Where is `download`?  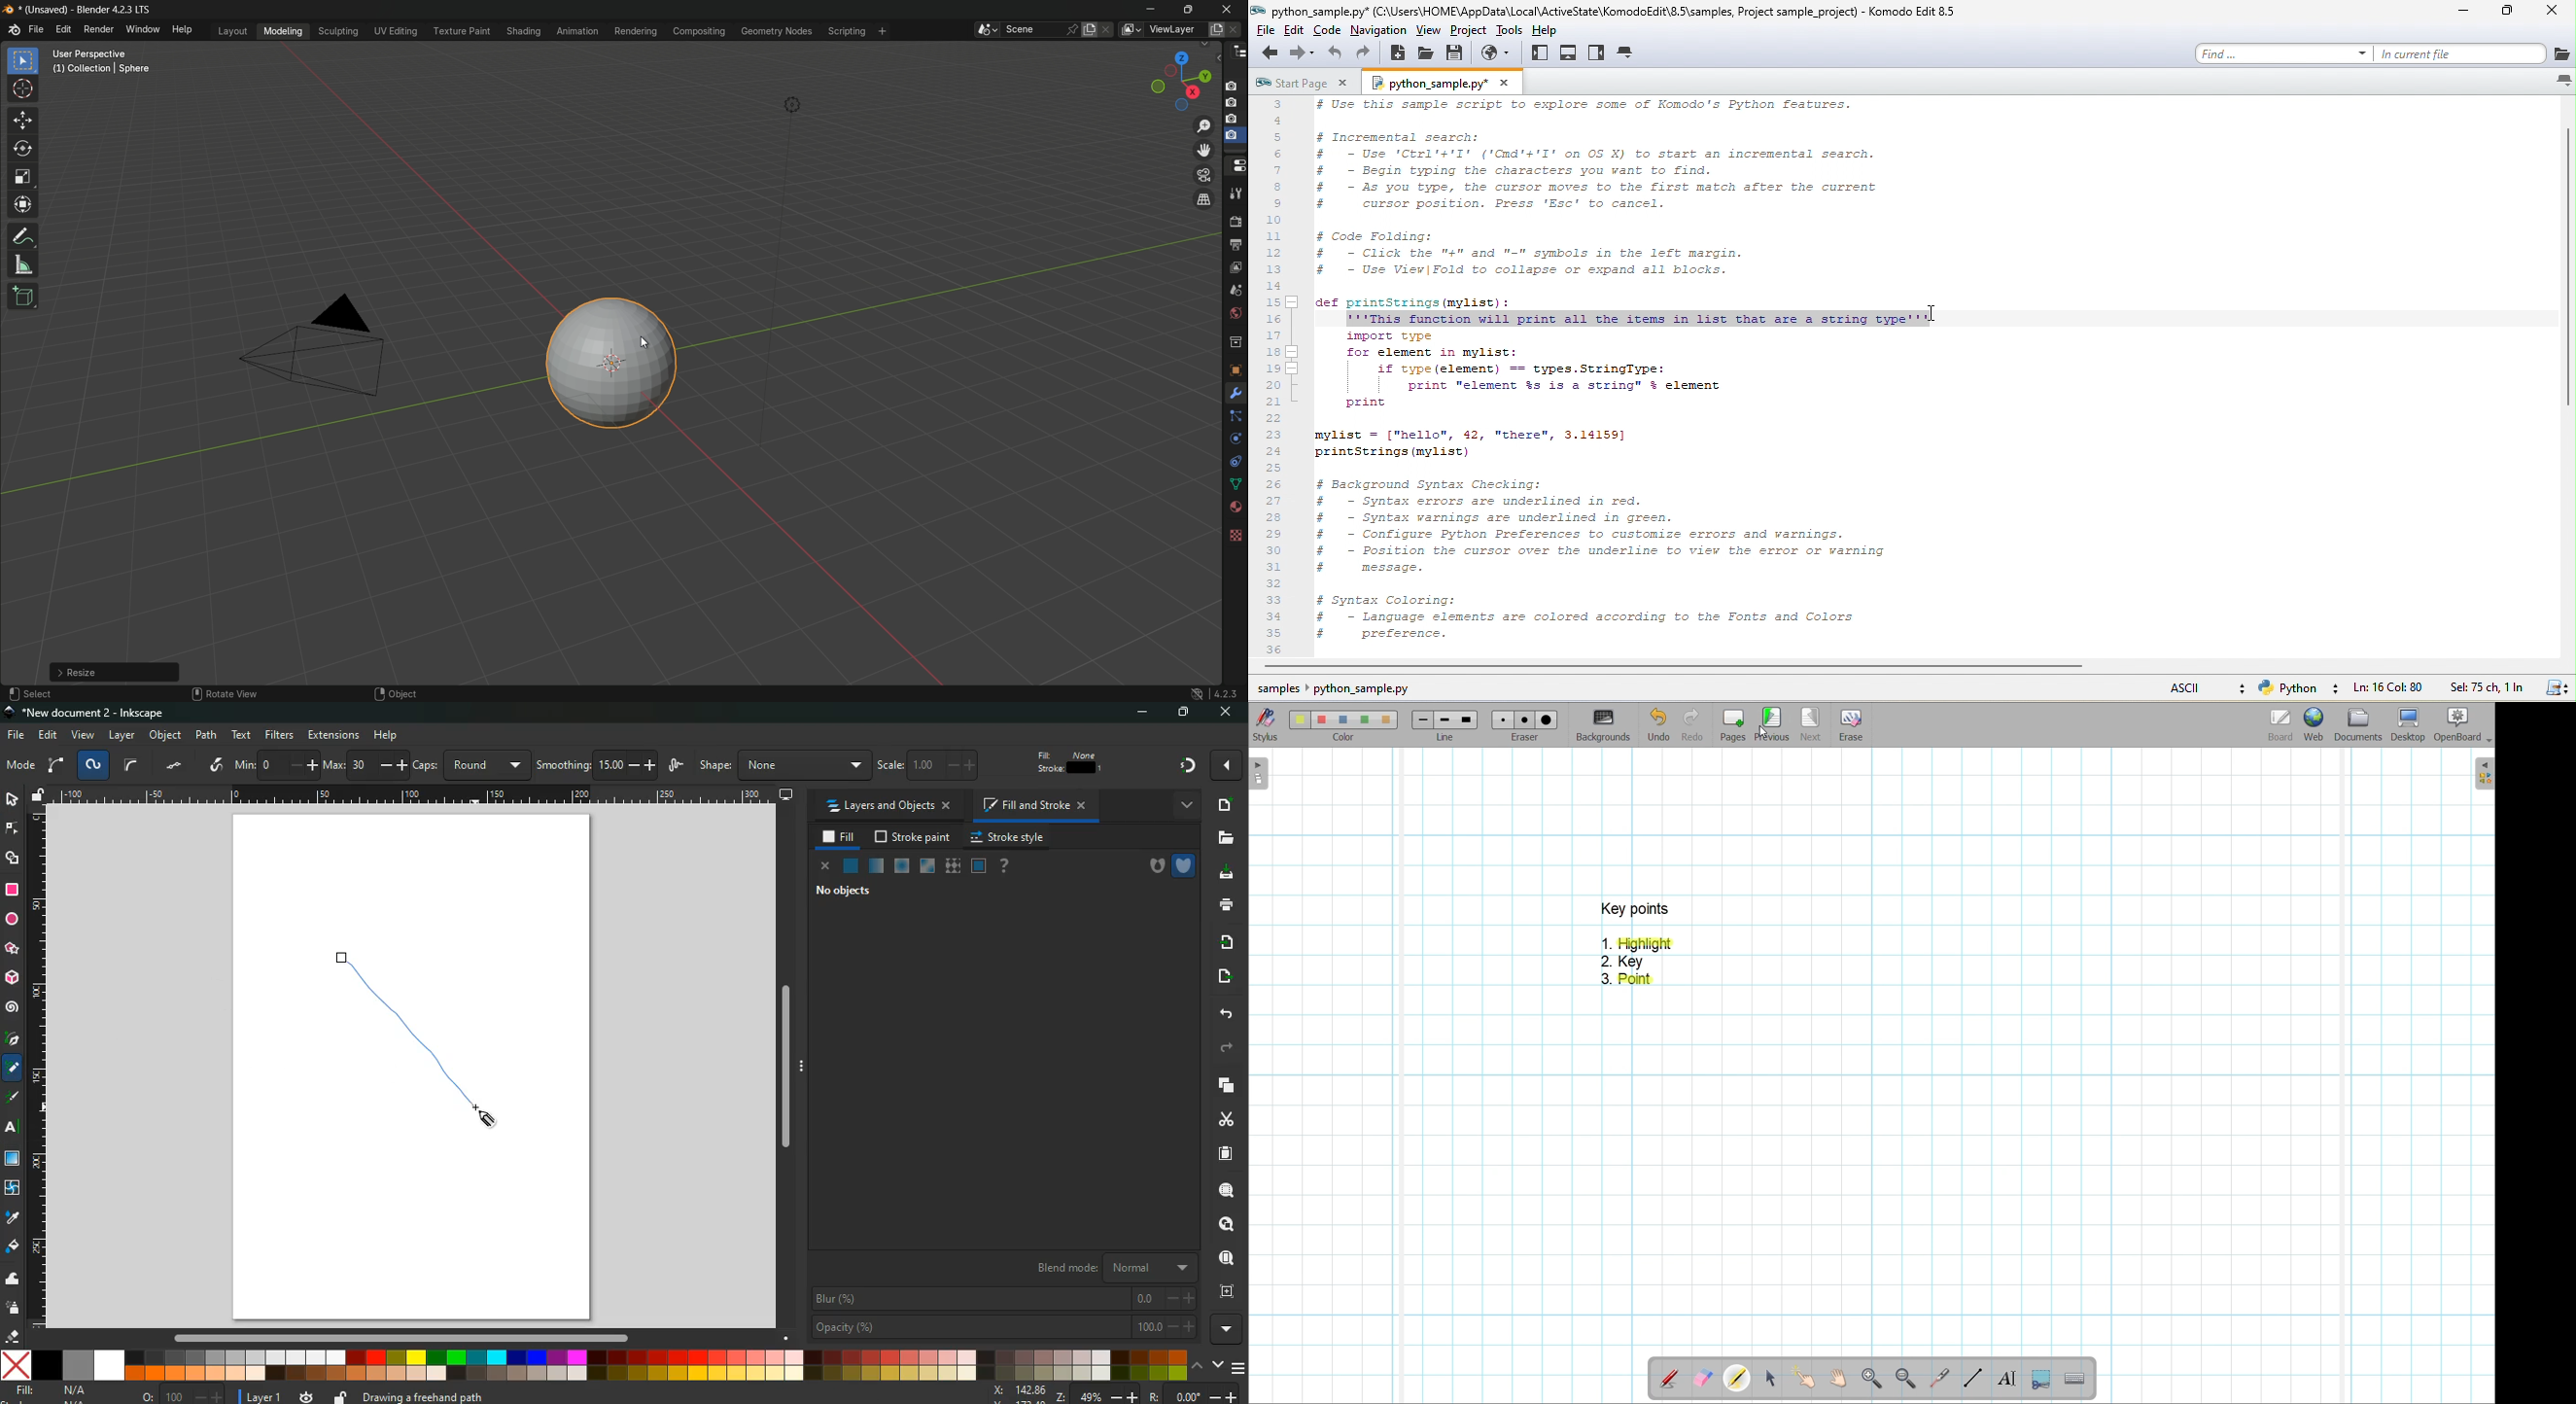 download is located at coordinates (1222, 874).